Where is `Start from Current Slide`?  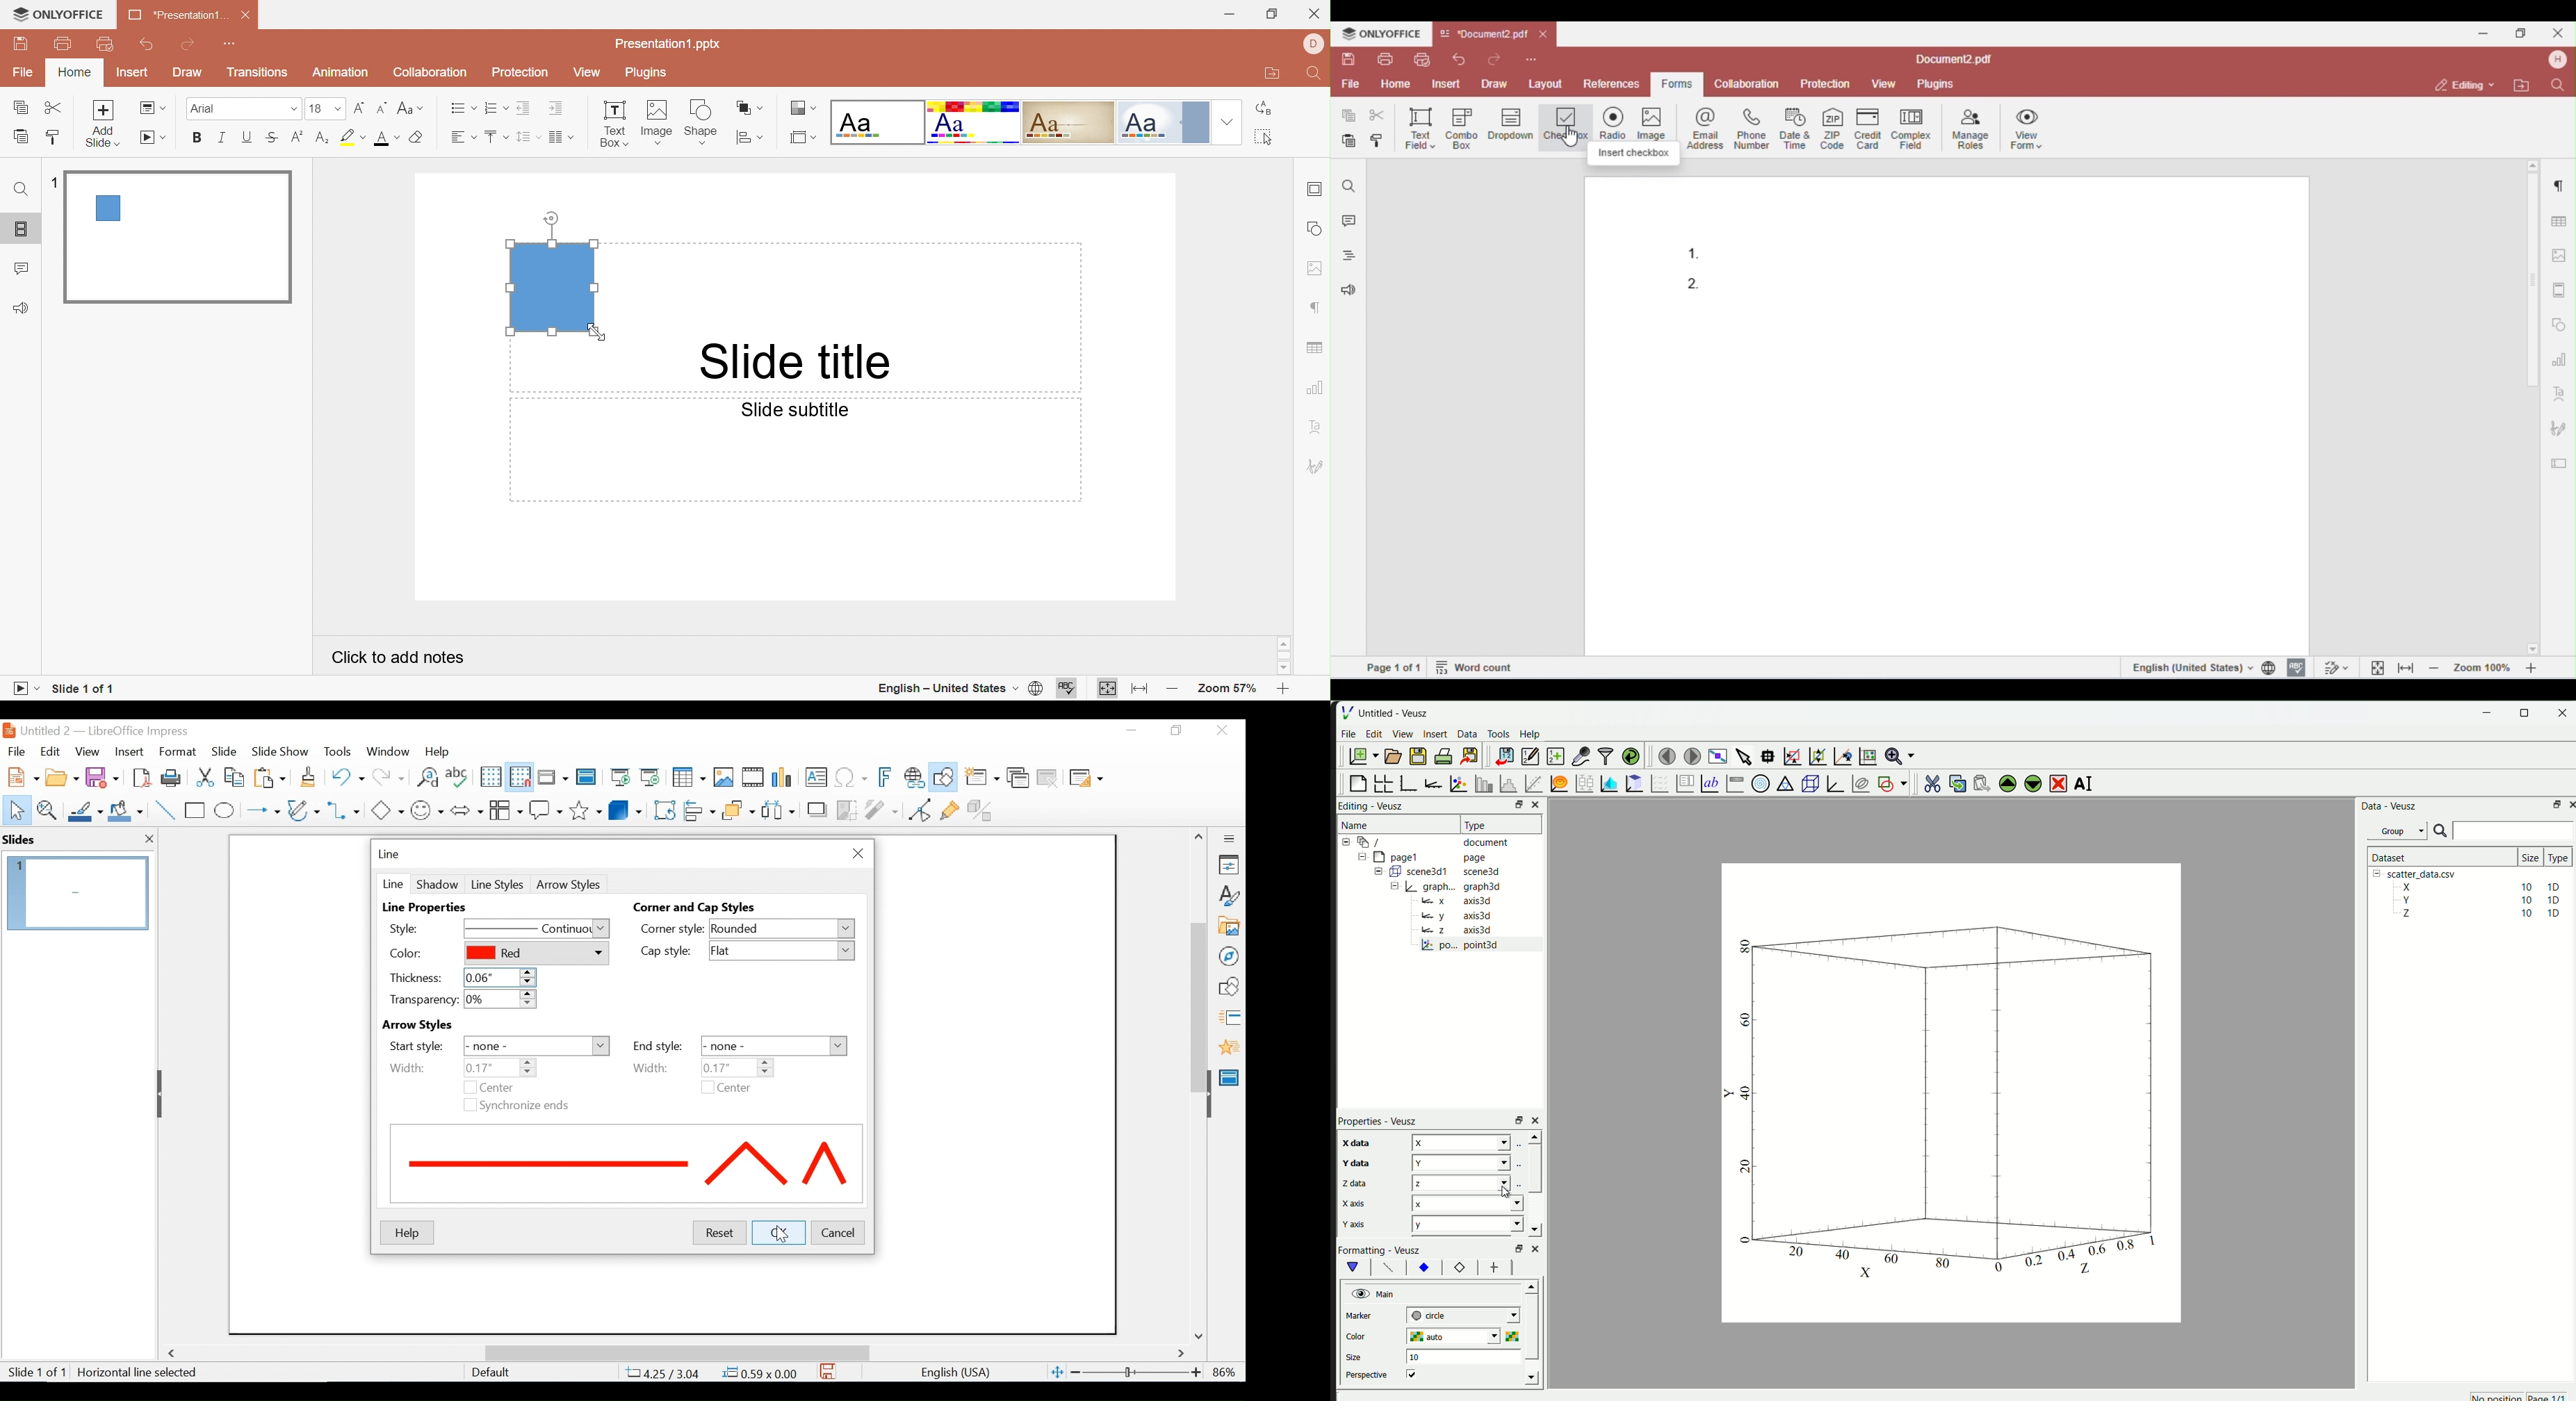
Start from Current Slide is located at coordinates (649, 778).